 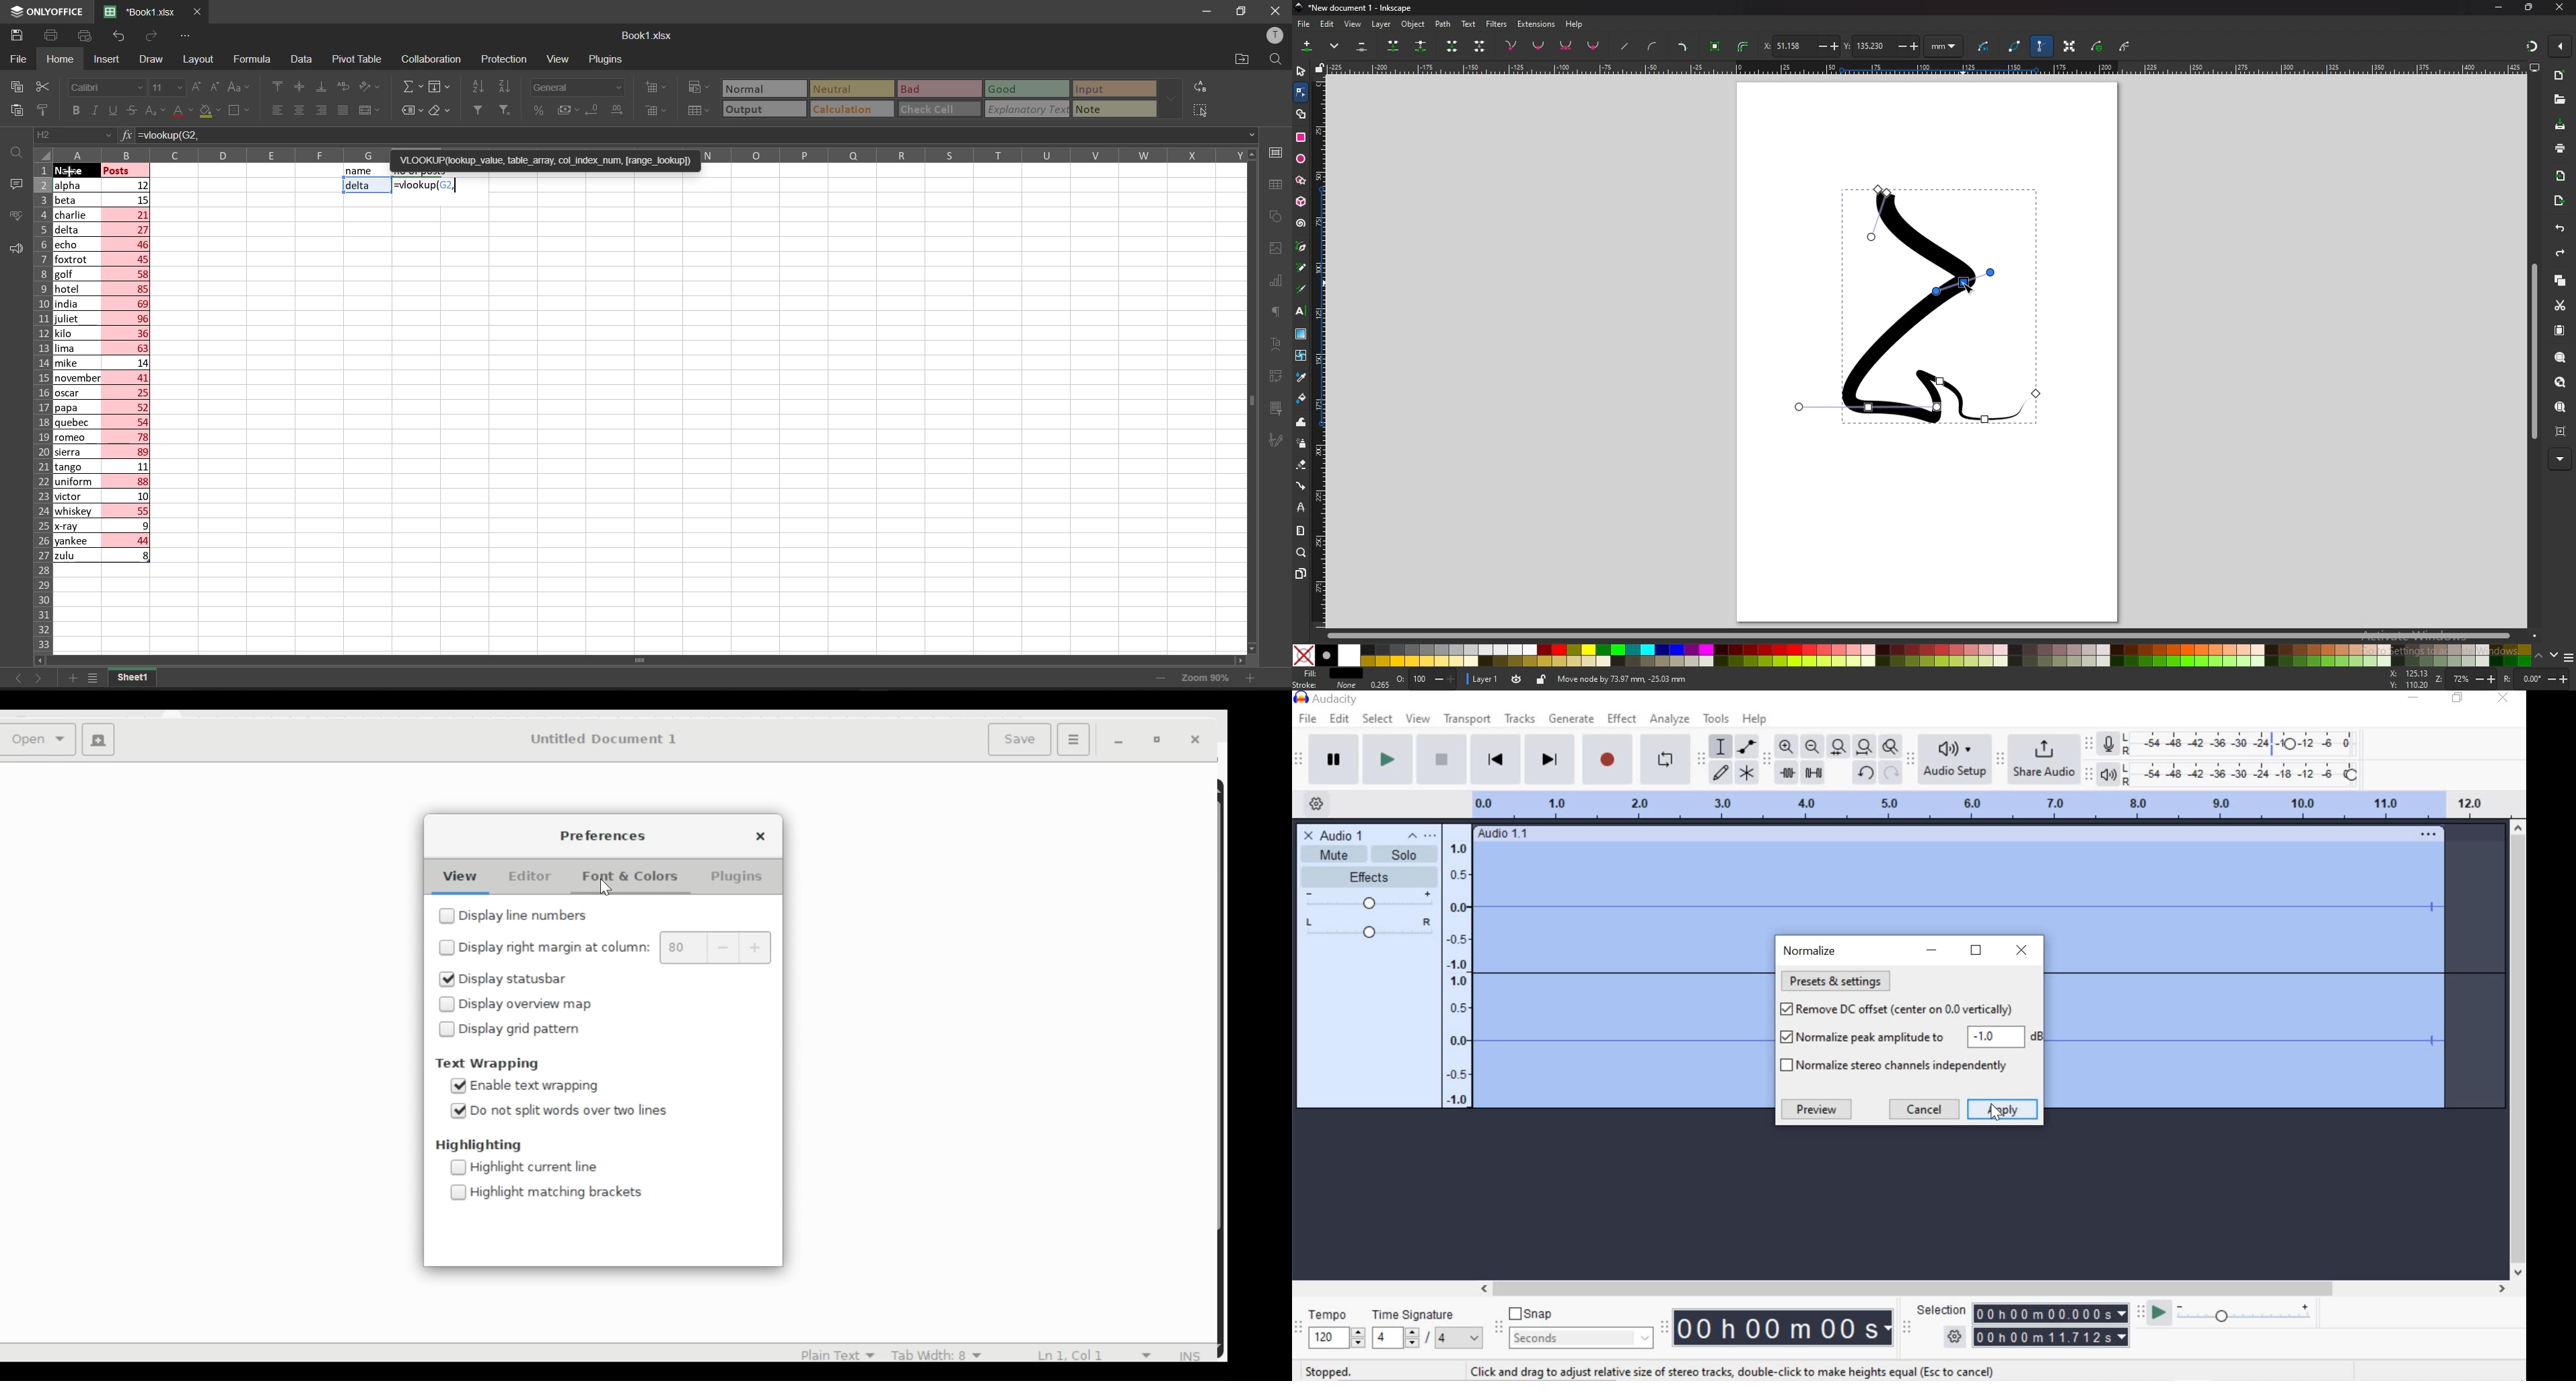 I want to click on Font & Color, so click(x=635, y=878).